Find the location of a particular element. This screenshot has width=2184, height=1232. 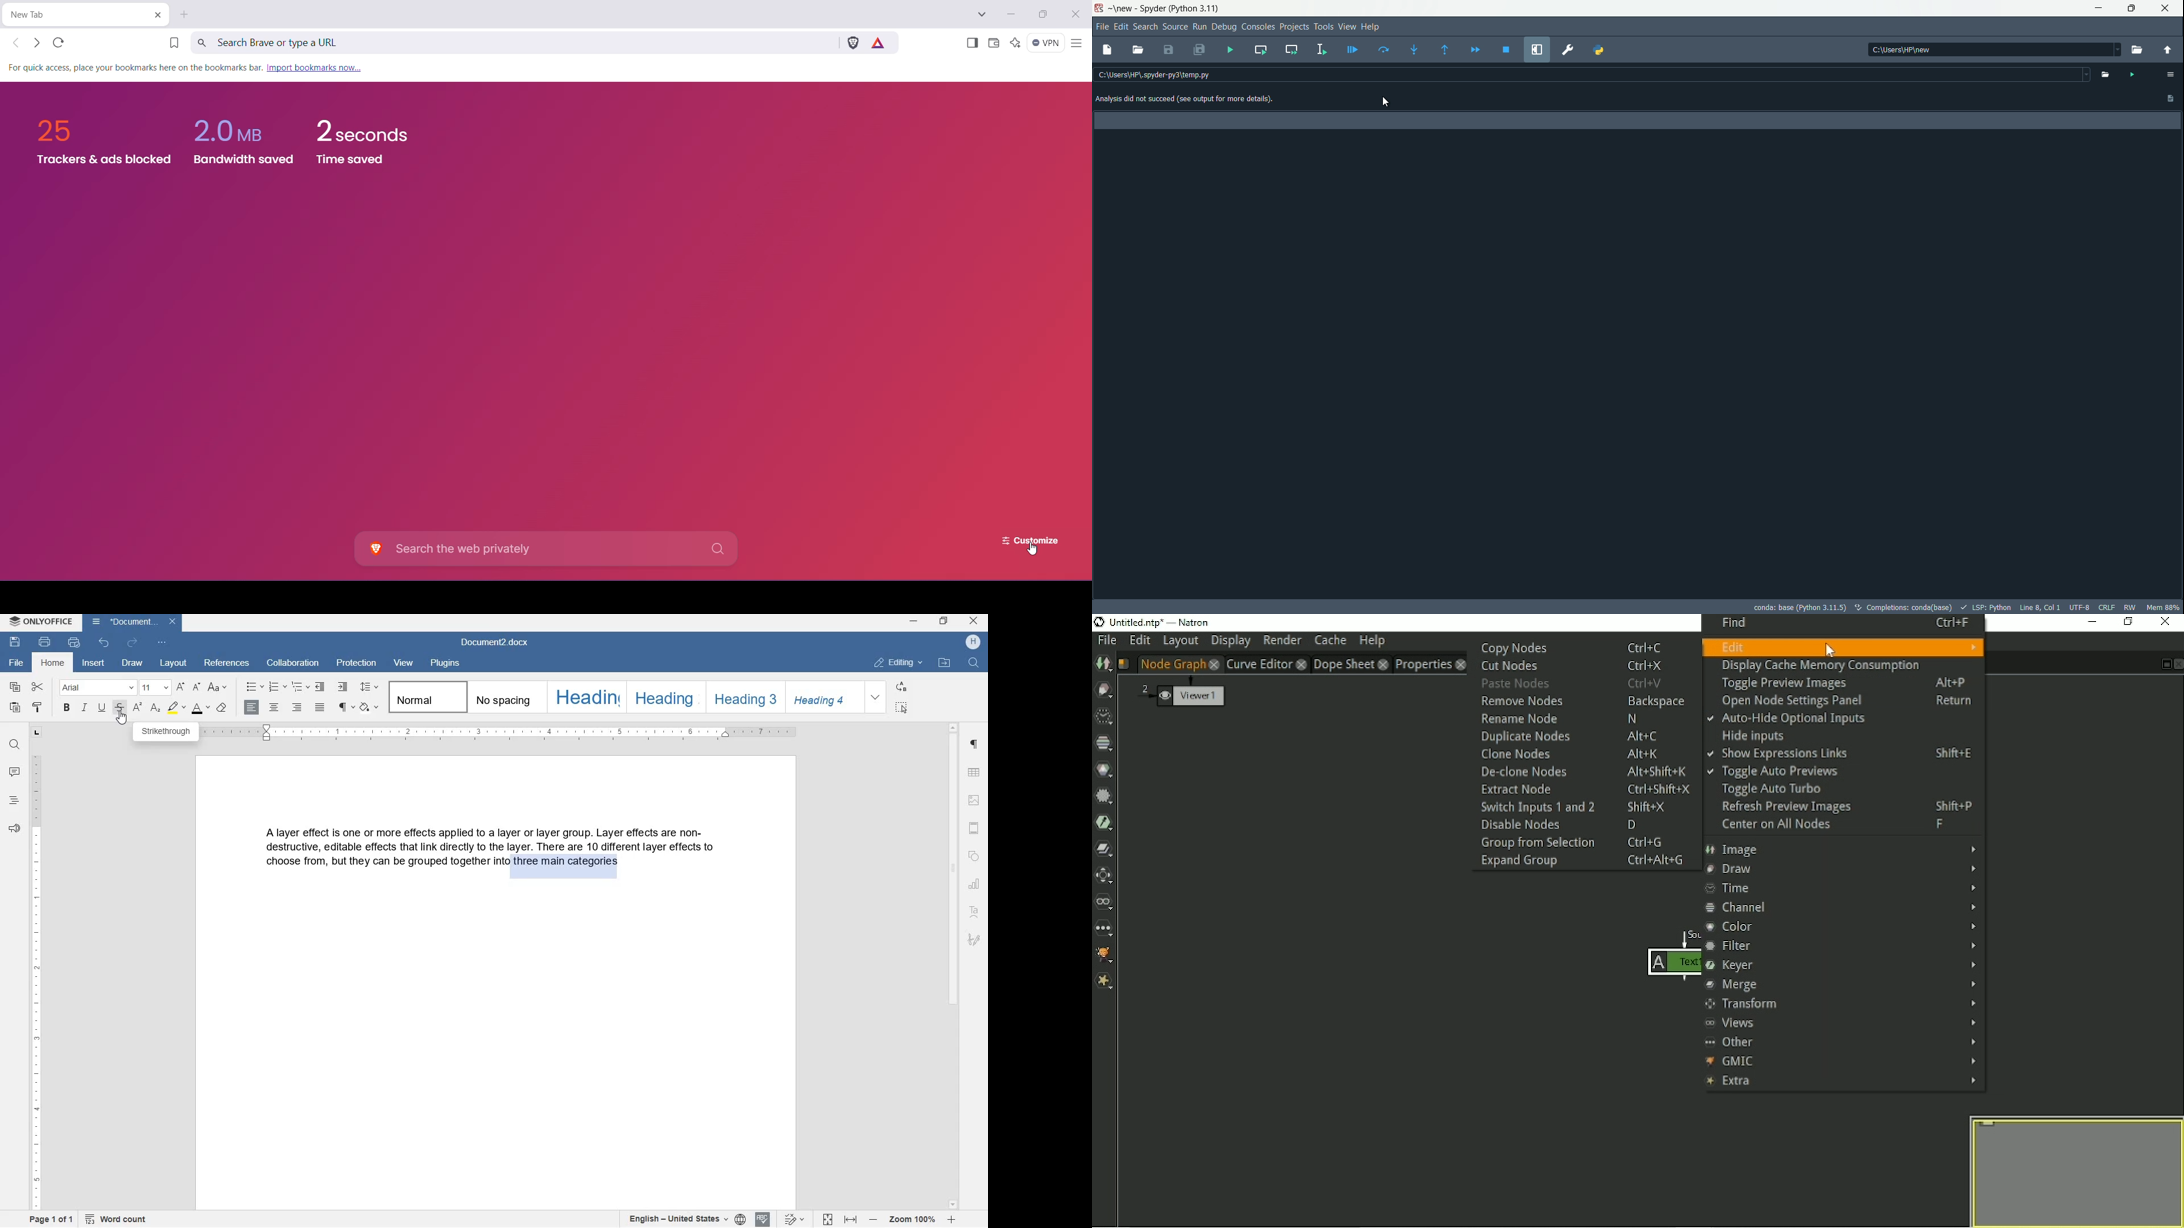

paste is located at coordinates (15, 709).